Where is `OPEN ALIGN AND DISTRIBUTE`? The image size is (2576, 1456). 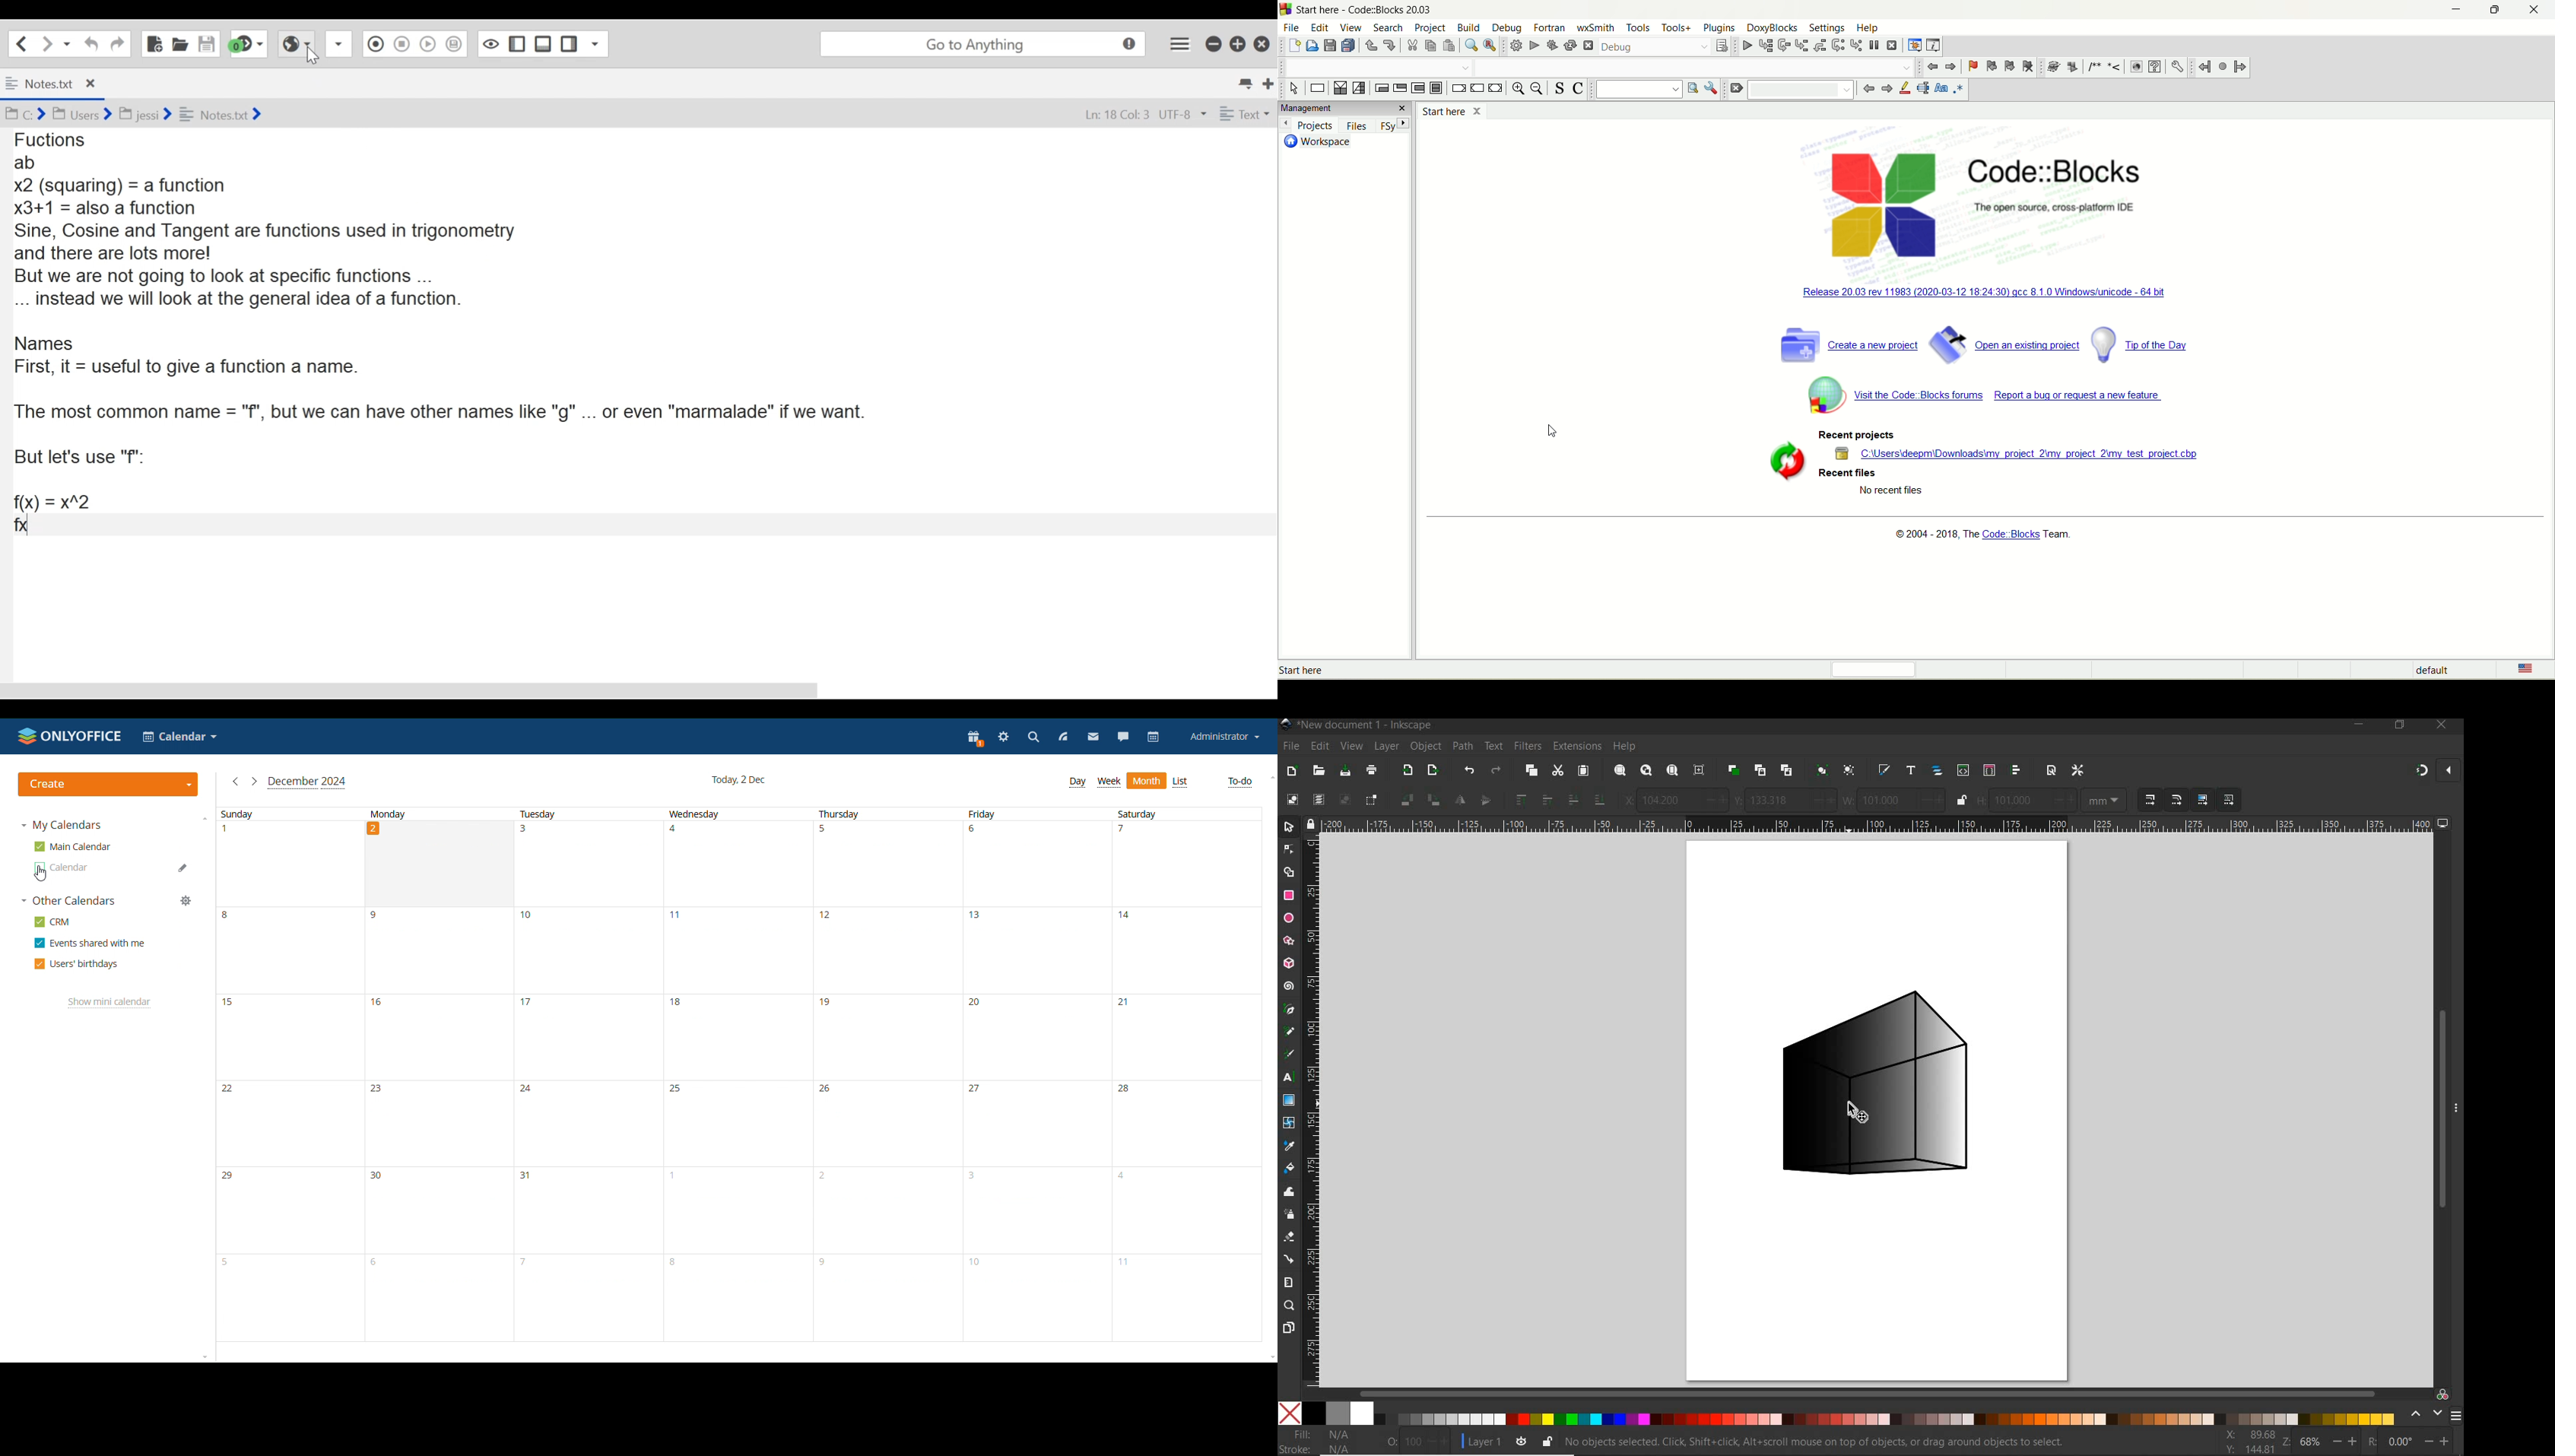
OPEN ALIGN AND DISTRIBUTE is located at coordinates (2017, 770).